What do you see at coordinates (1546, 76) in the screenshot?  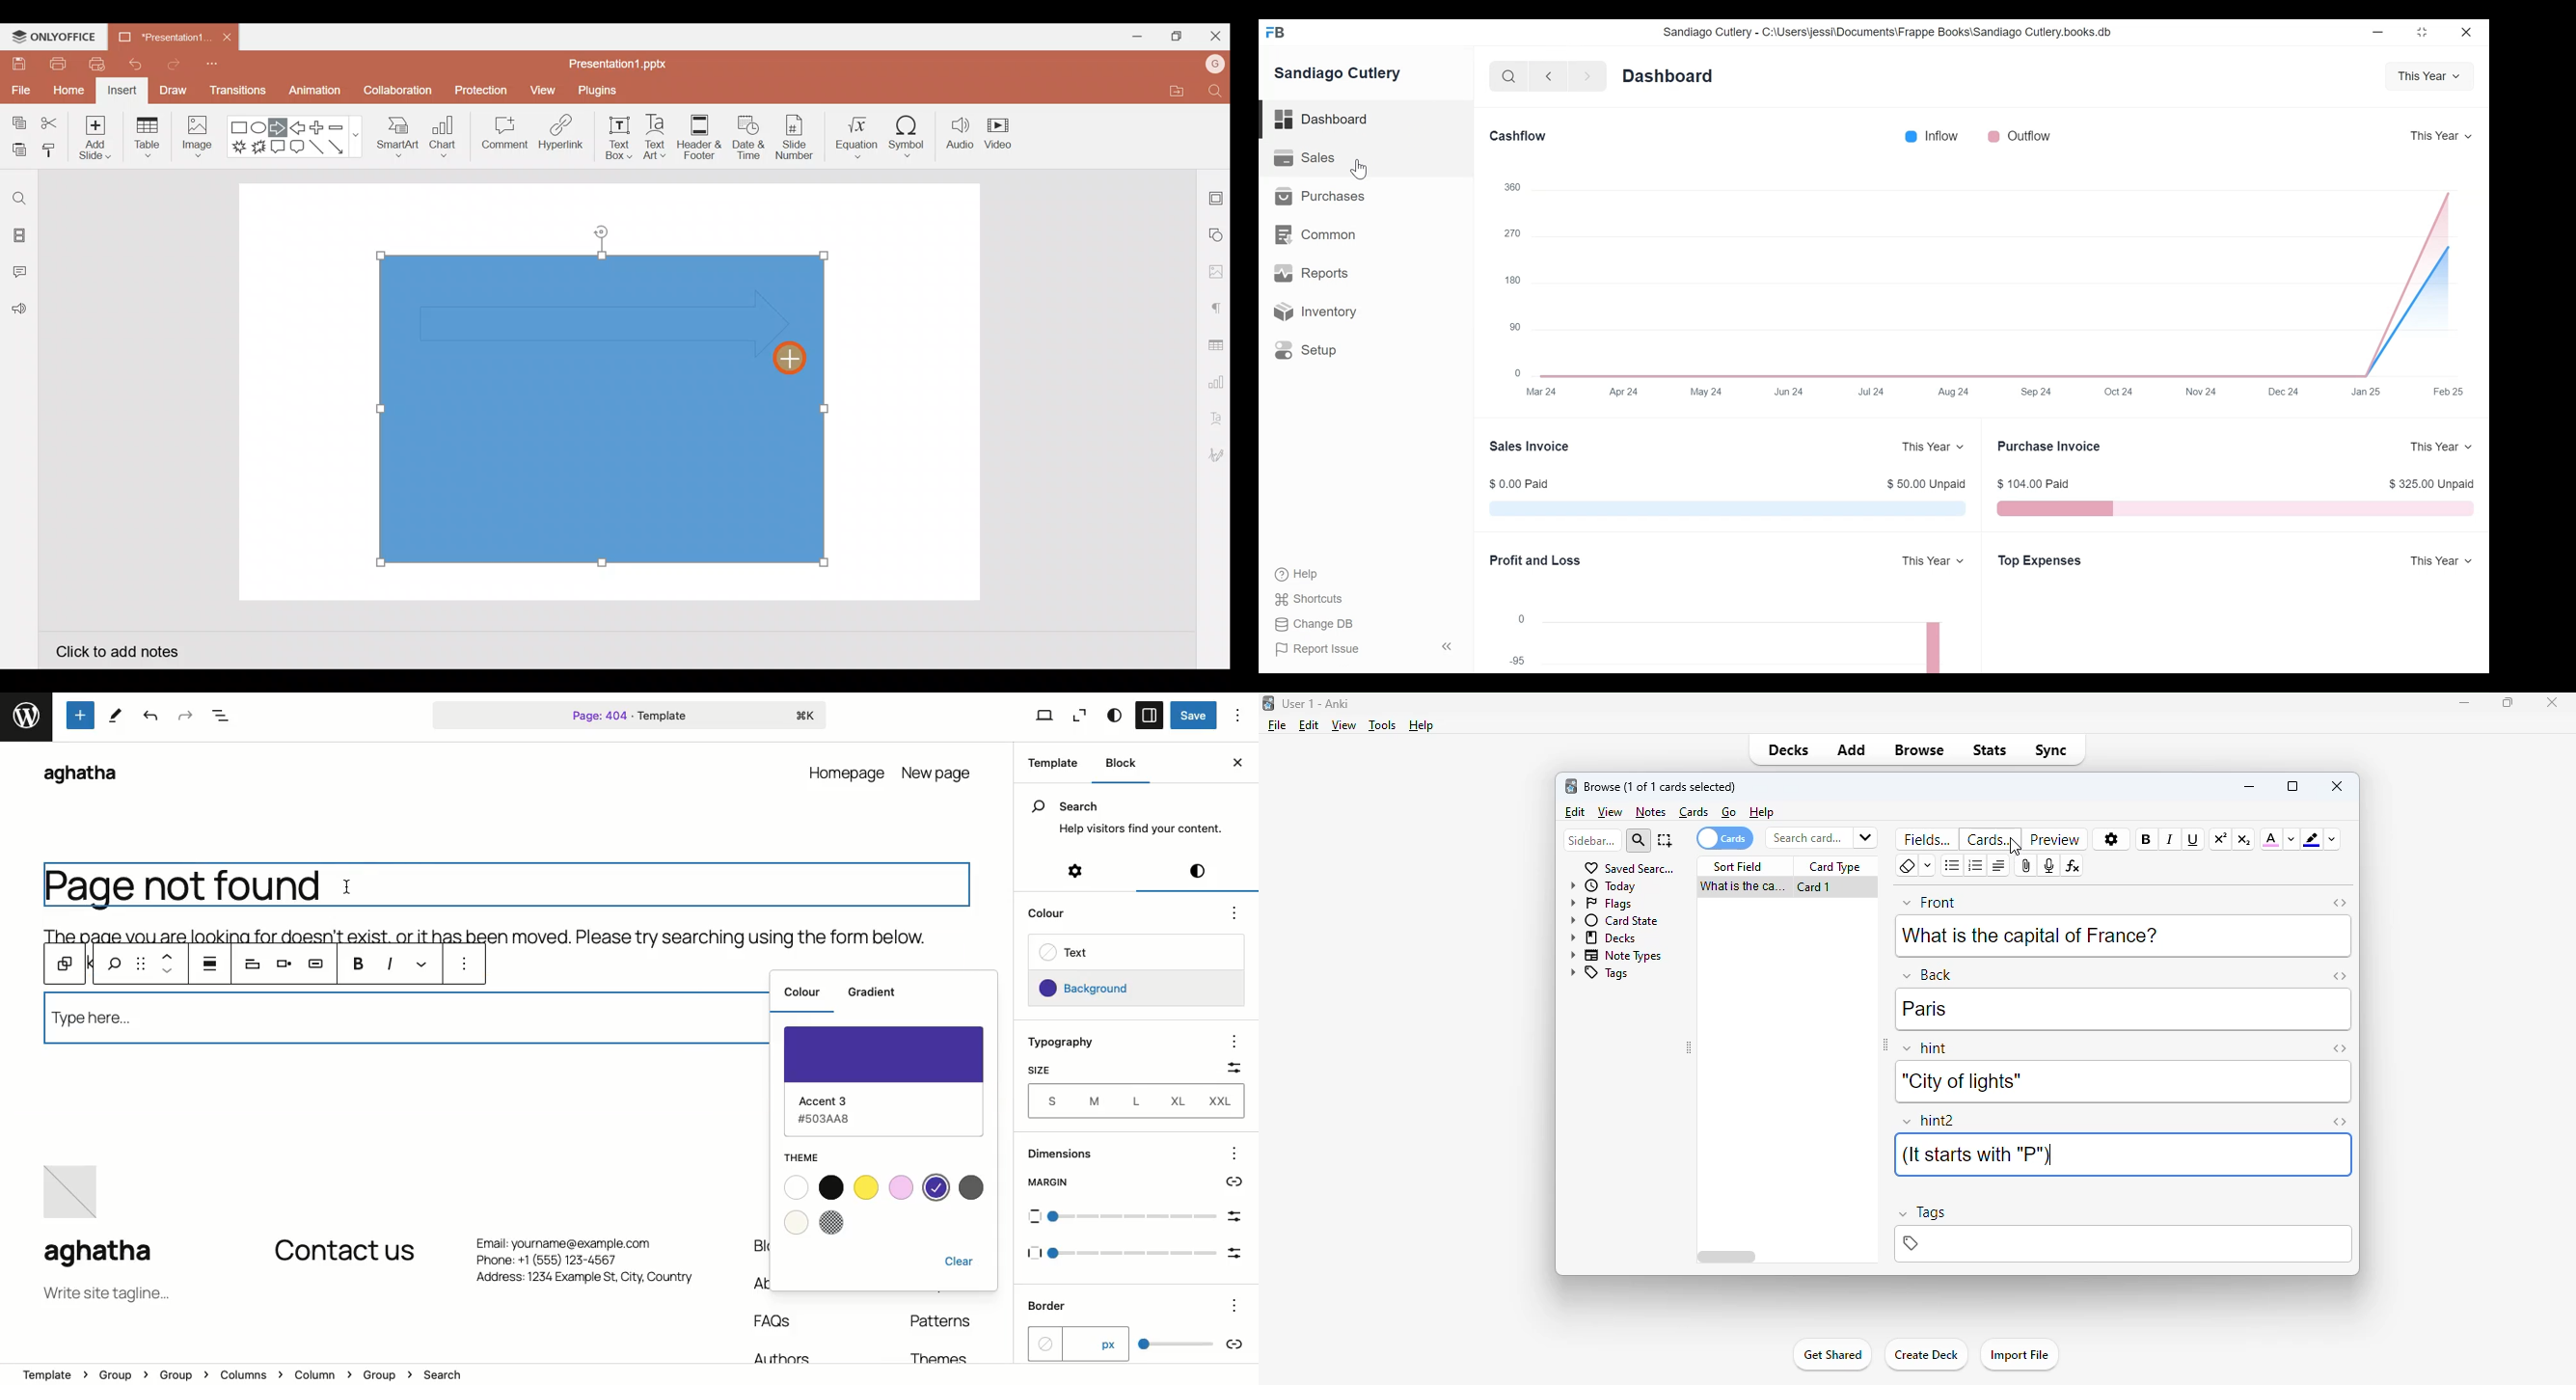 I see `Navigate Back` at bounding box center [1546, 76].